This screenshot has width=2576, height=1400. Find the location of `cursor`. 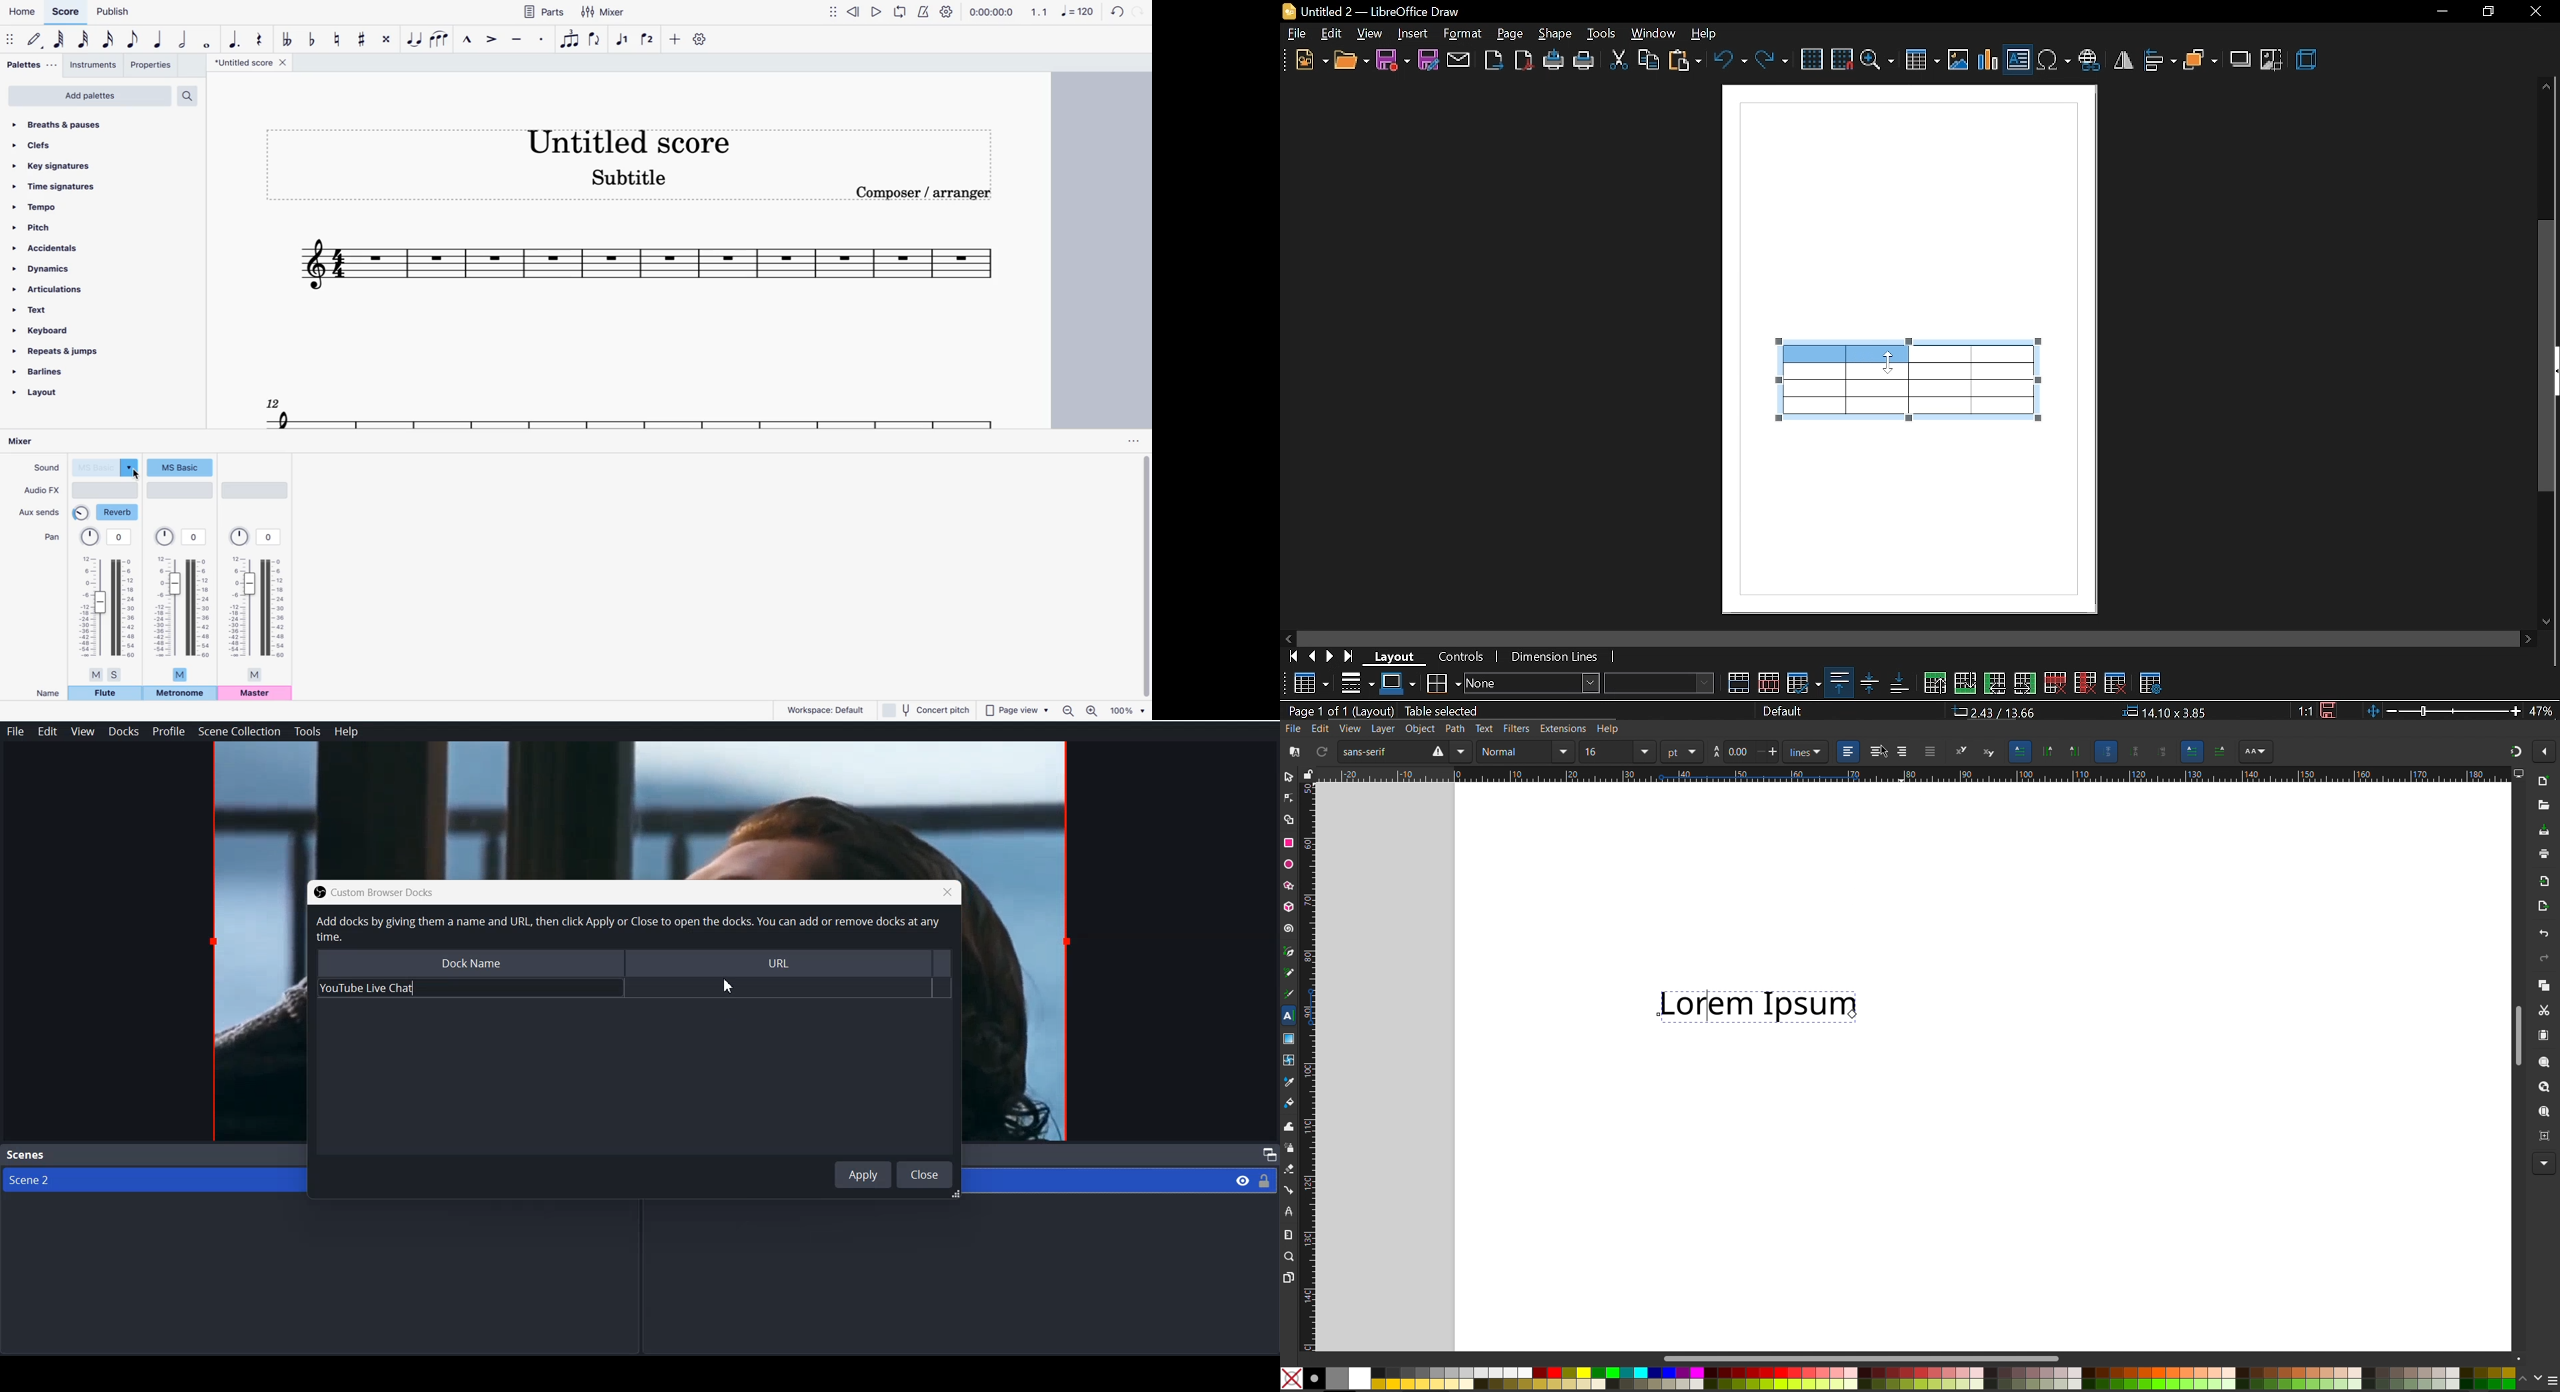

cursor is located at coordinates (131, 479).